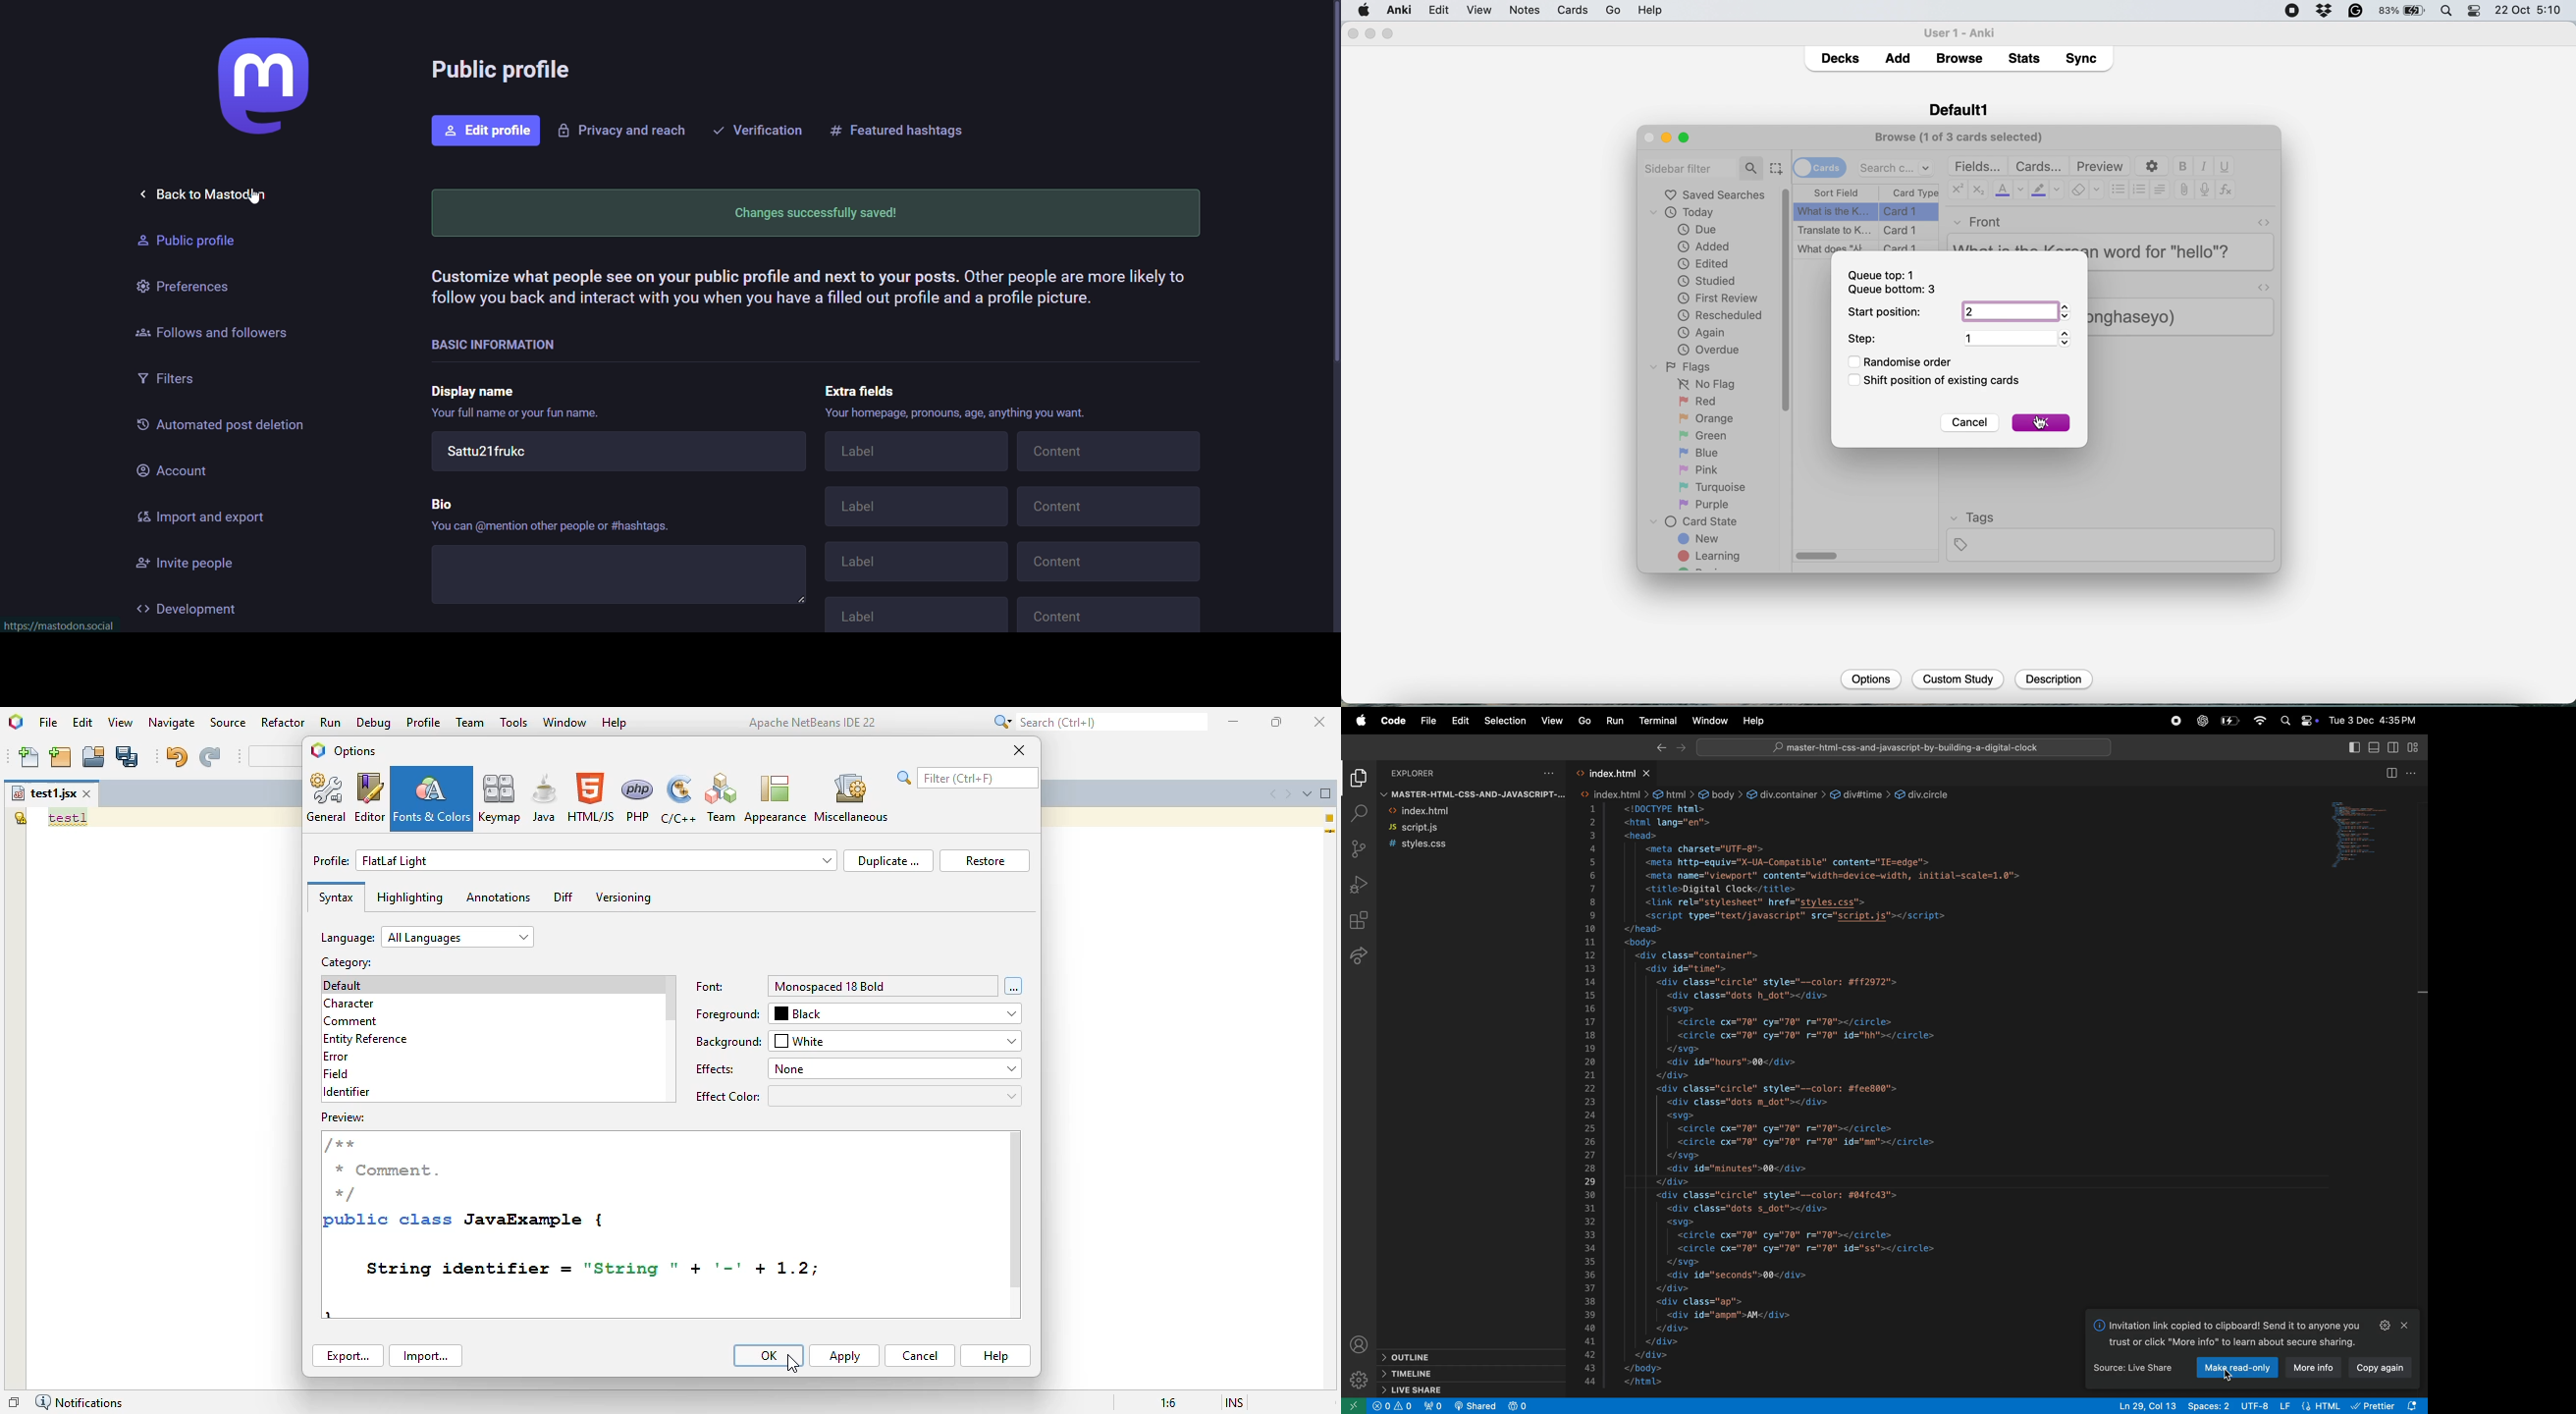  I want to click on shift position of existing cards, so click(1941, 382).